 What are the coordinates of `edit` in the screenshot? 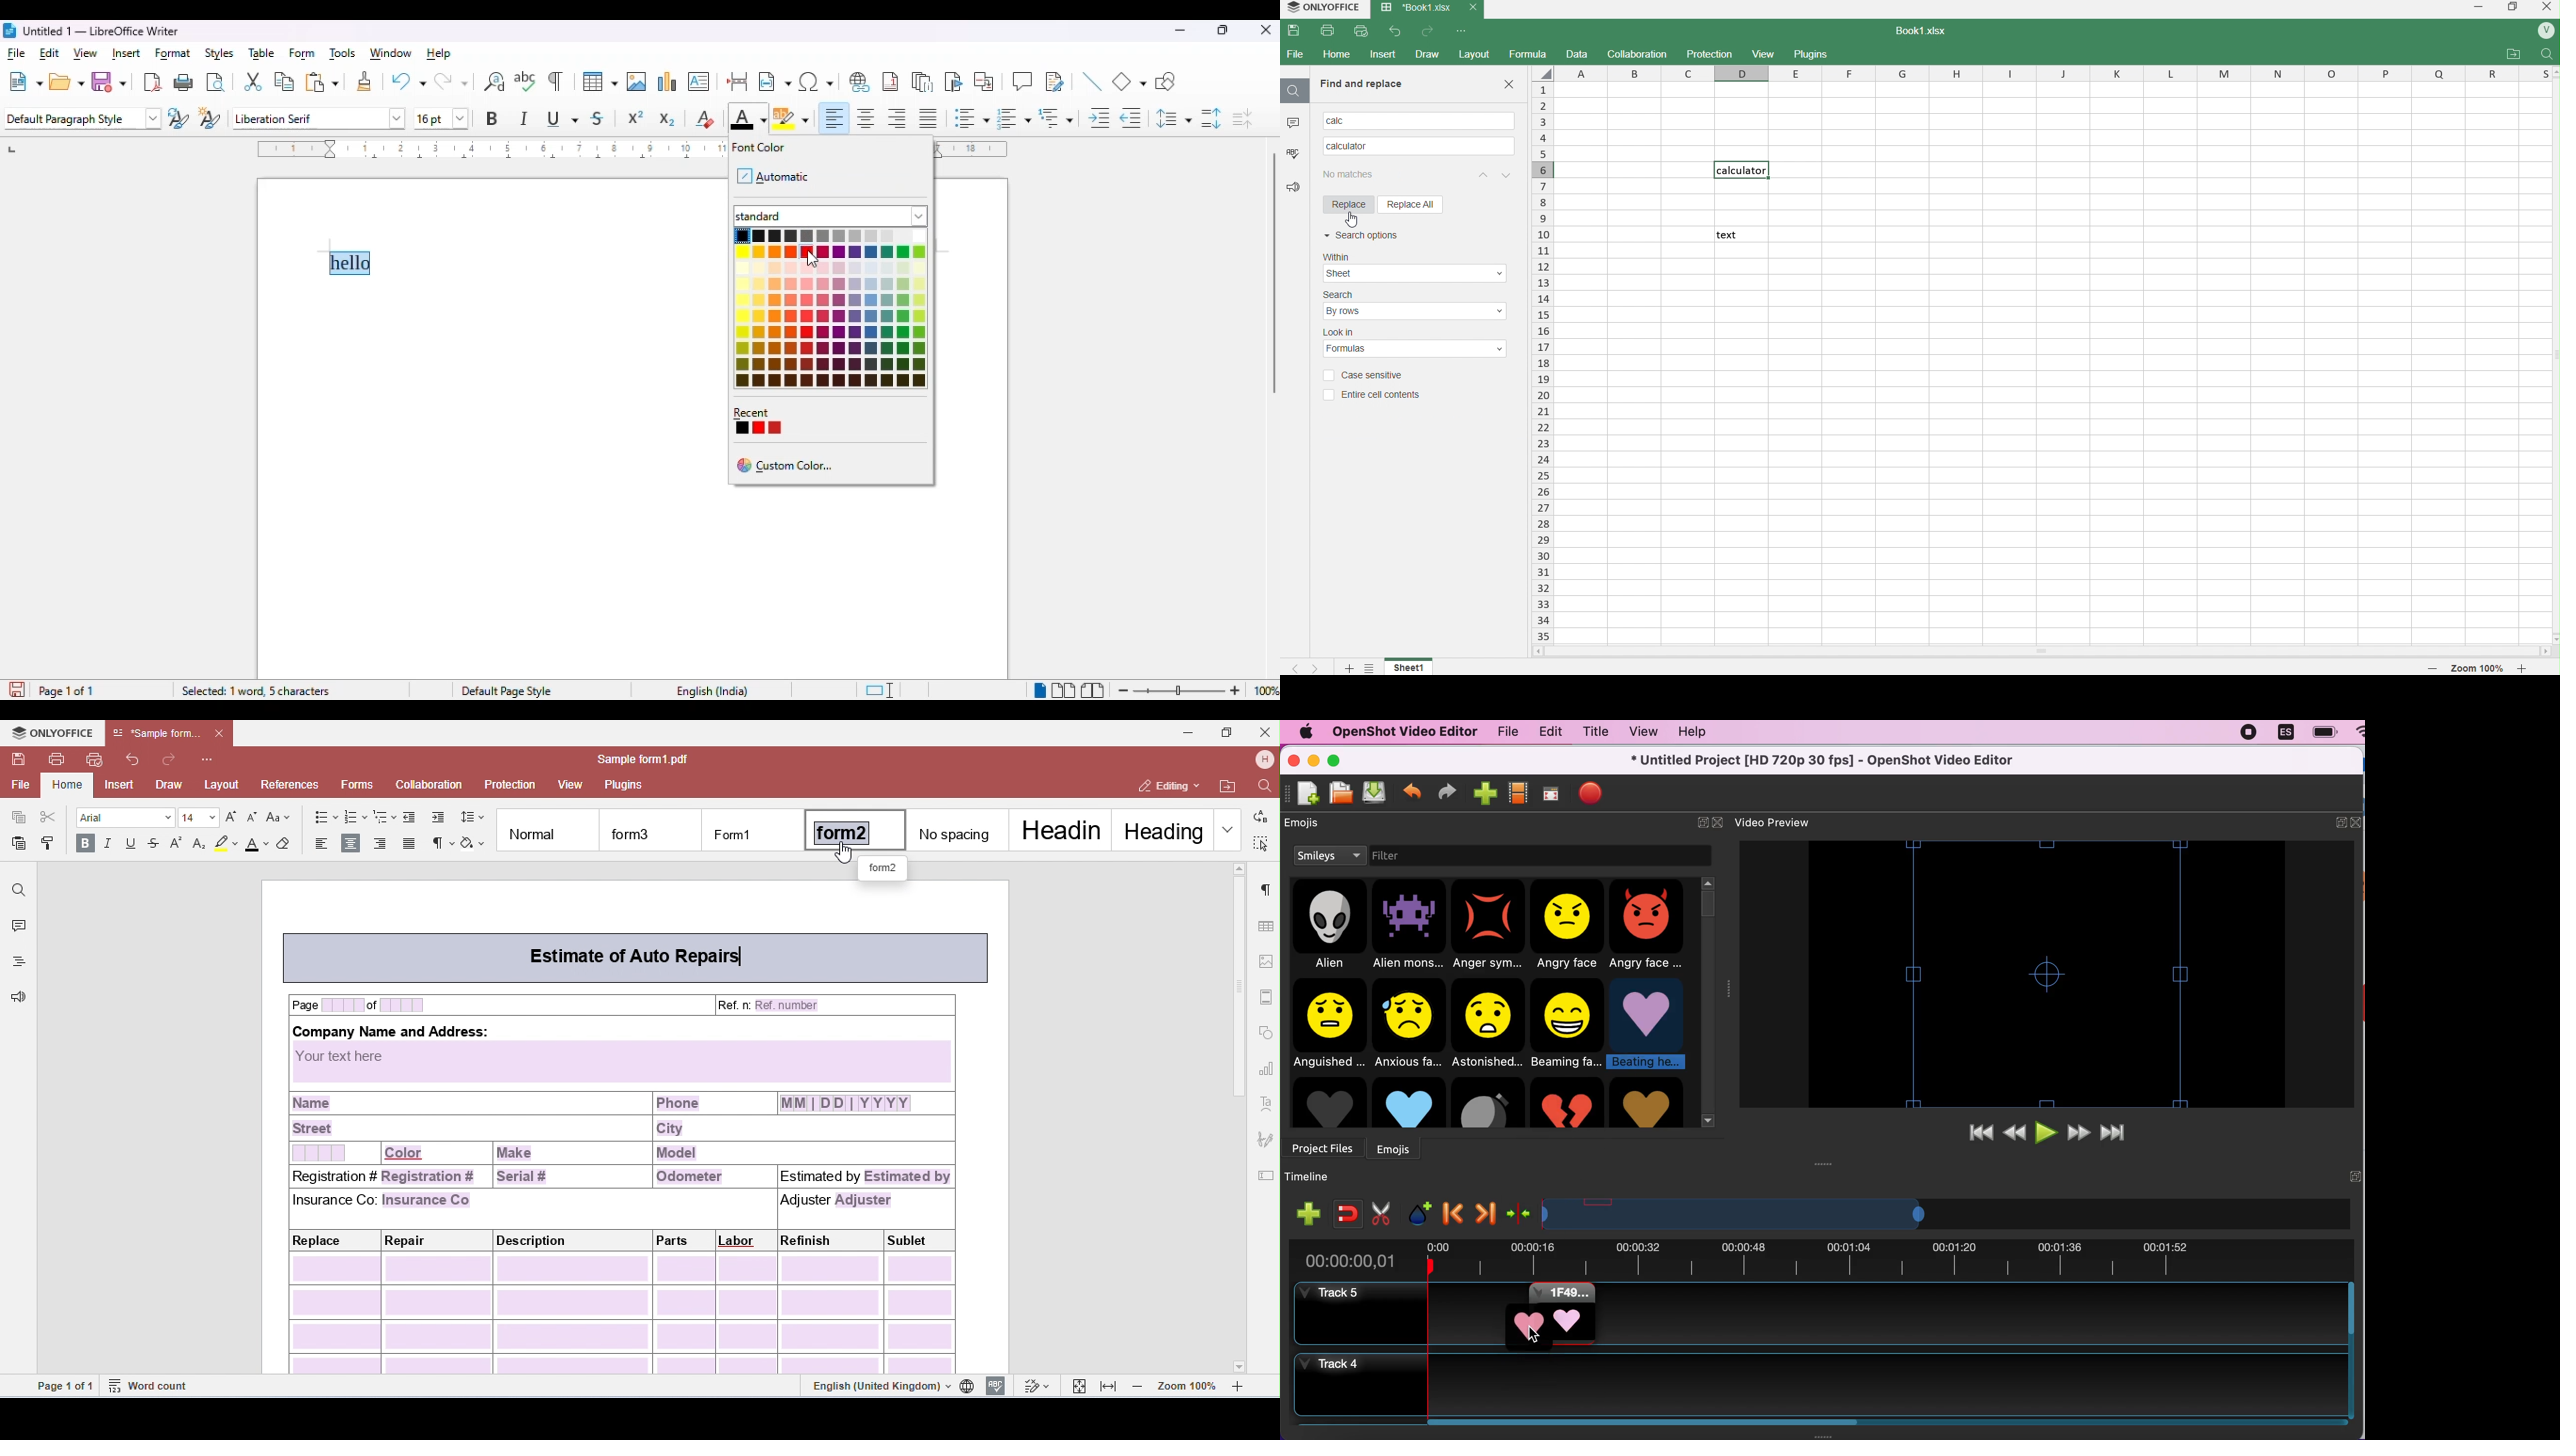 It's located at (50, 53).